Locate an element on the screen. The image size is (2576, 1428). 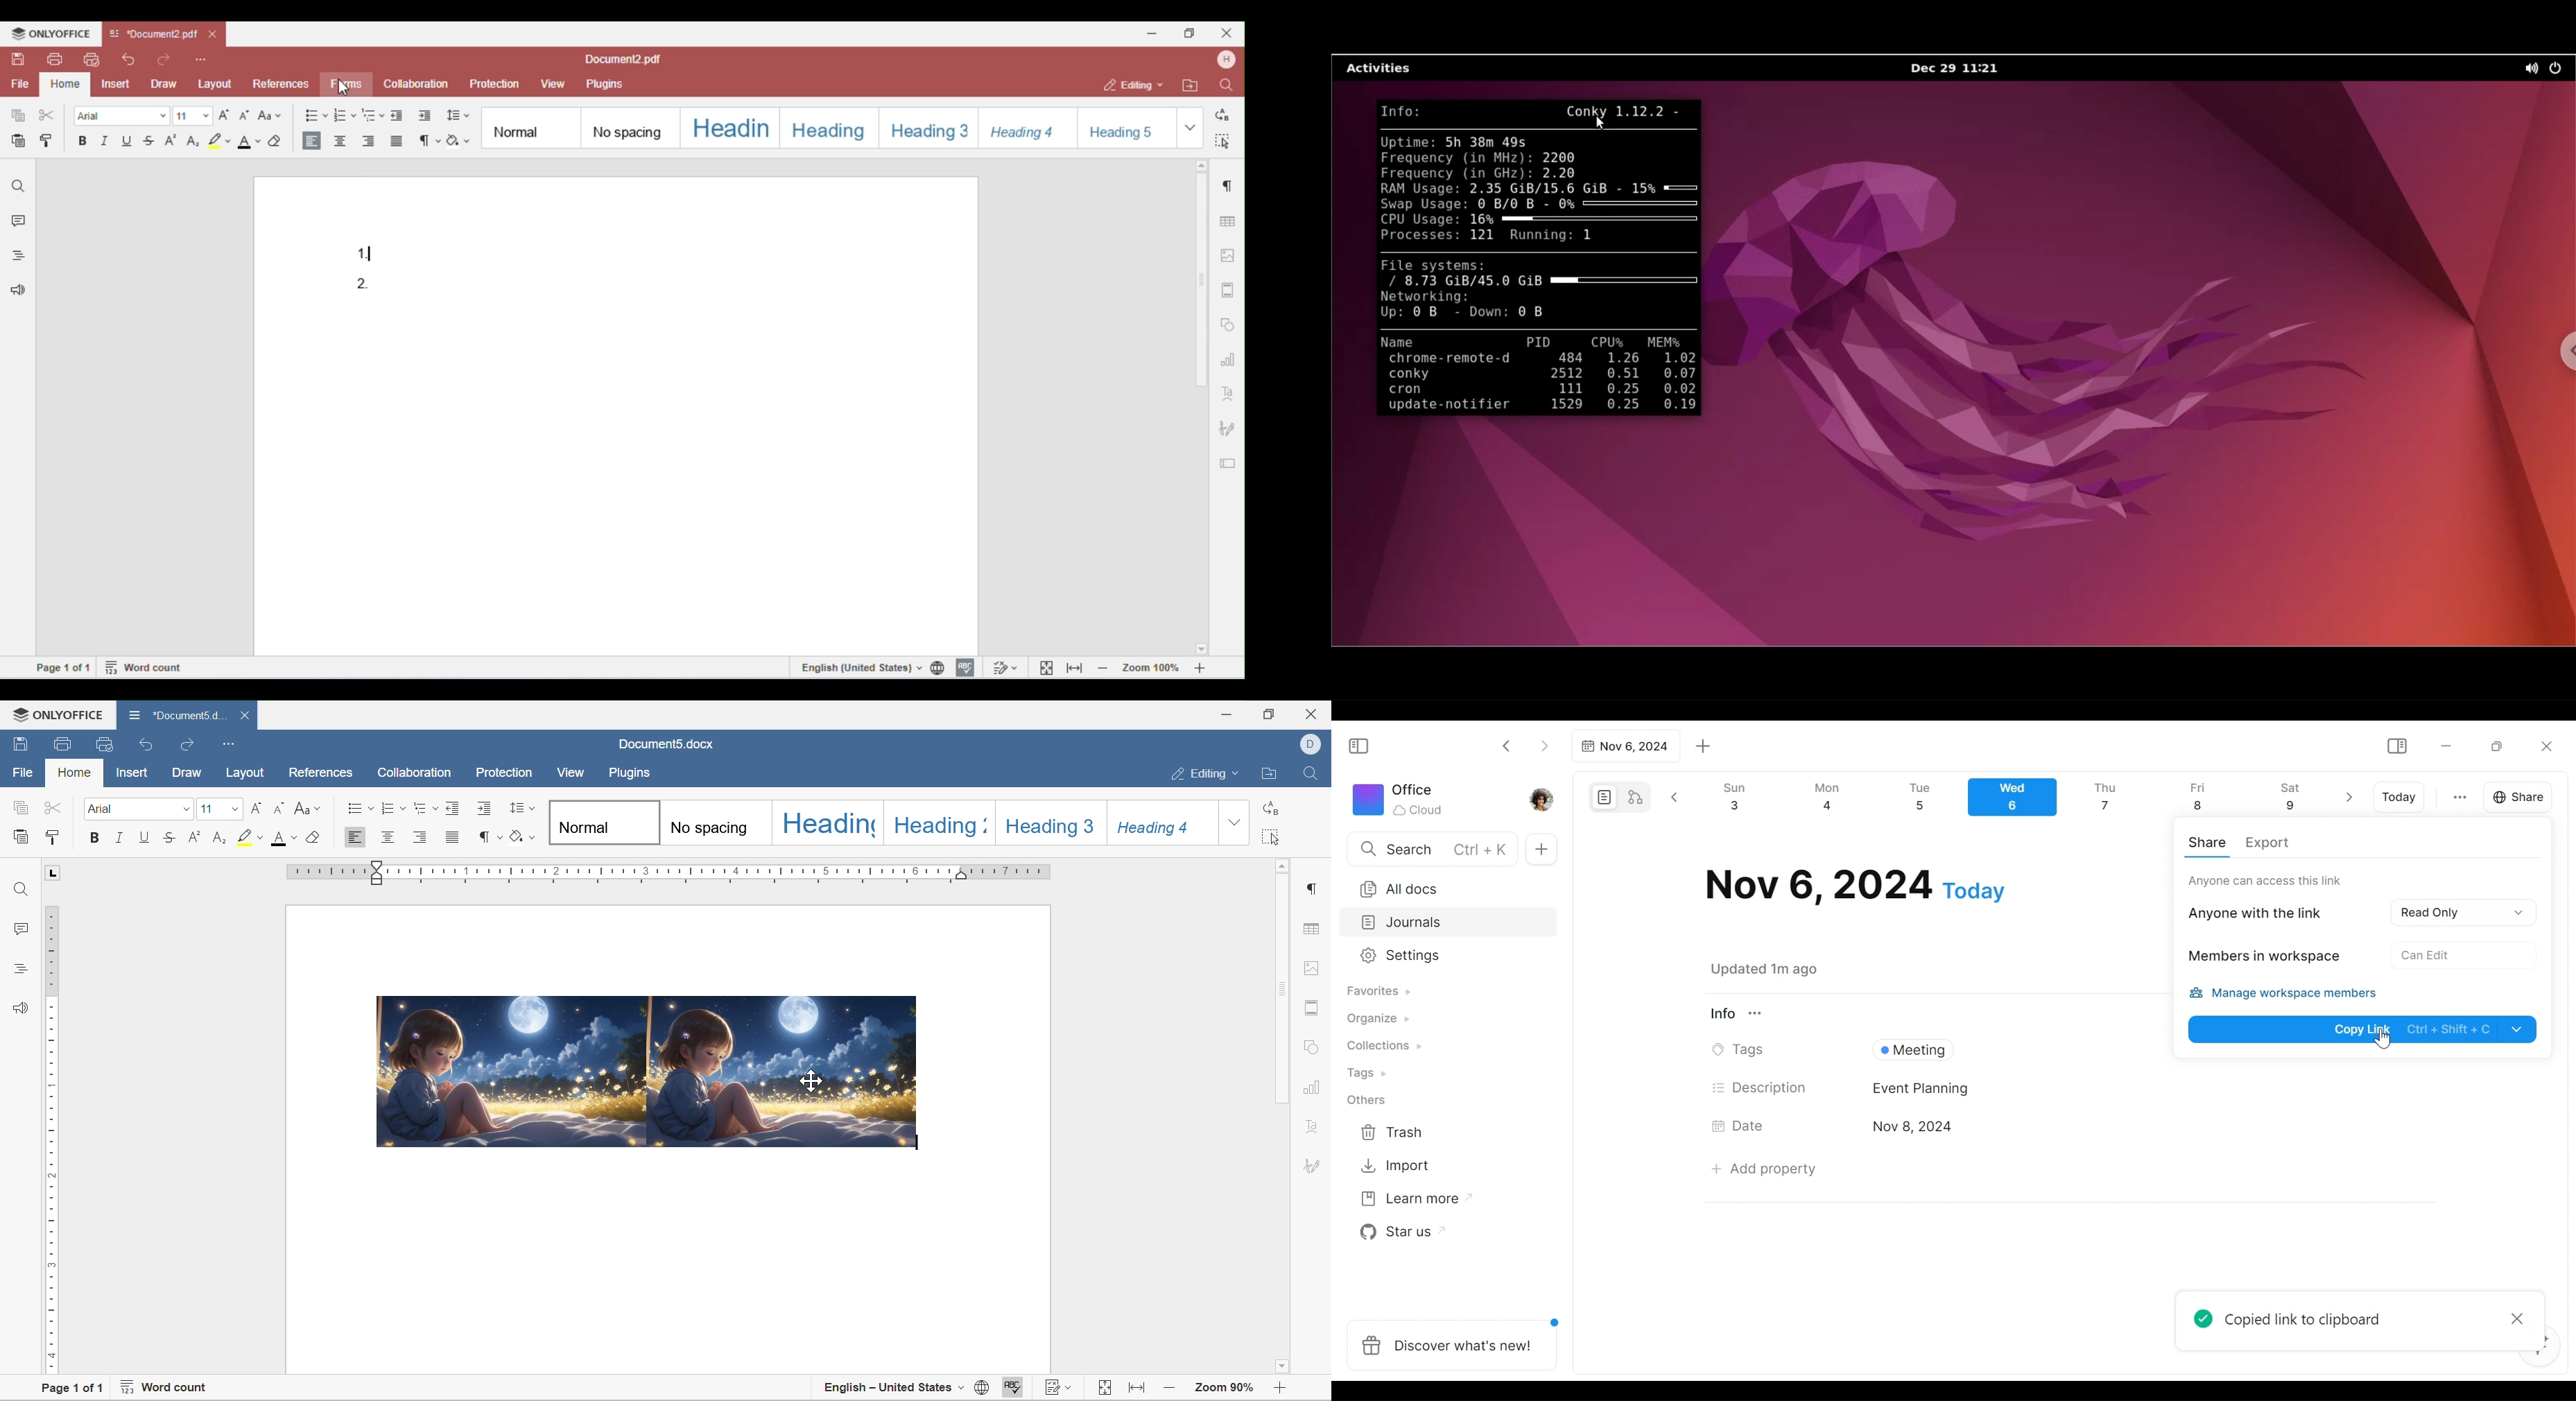
Copy Link is located at coordinates (2361, 1029).